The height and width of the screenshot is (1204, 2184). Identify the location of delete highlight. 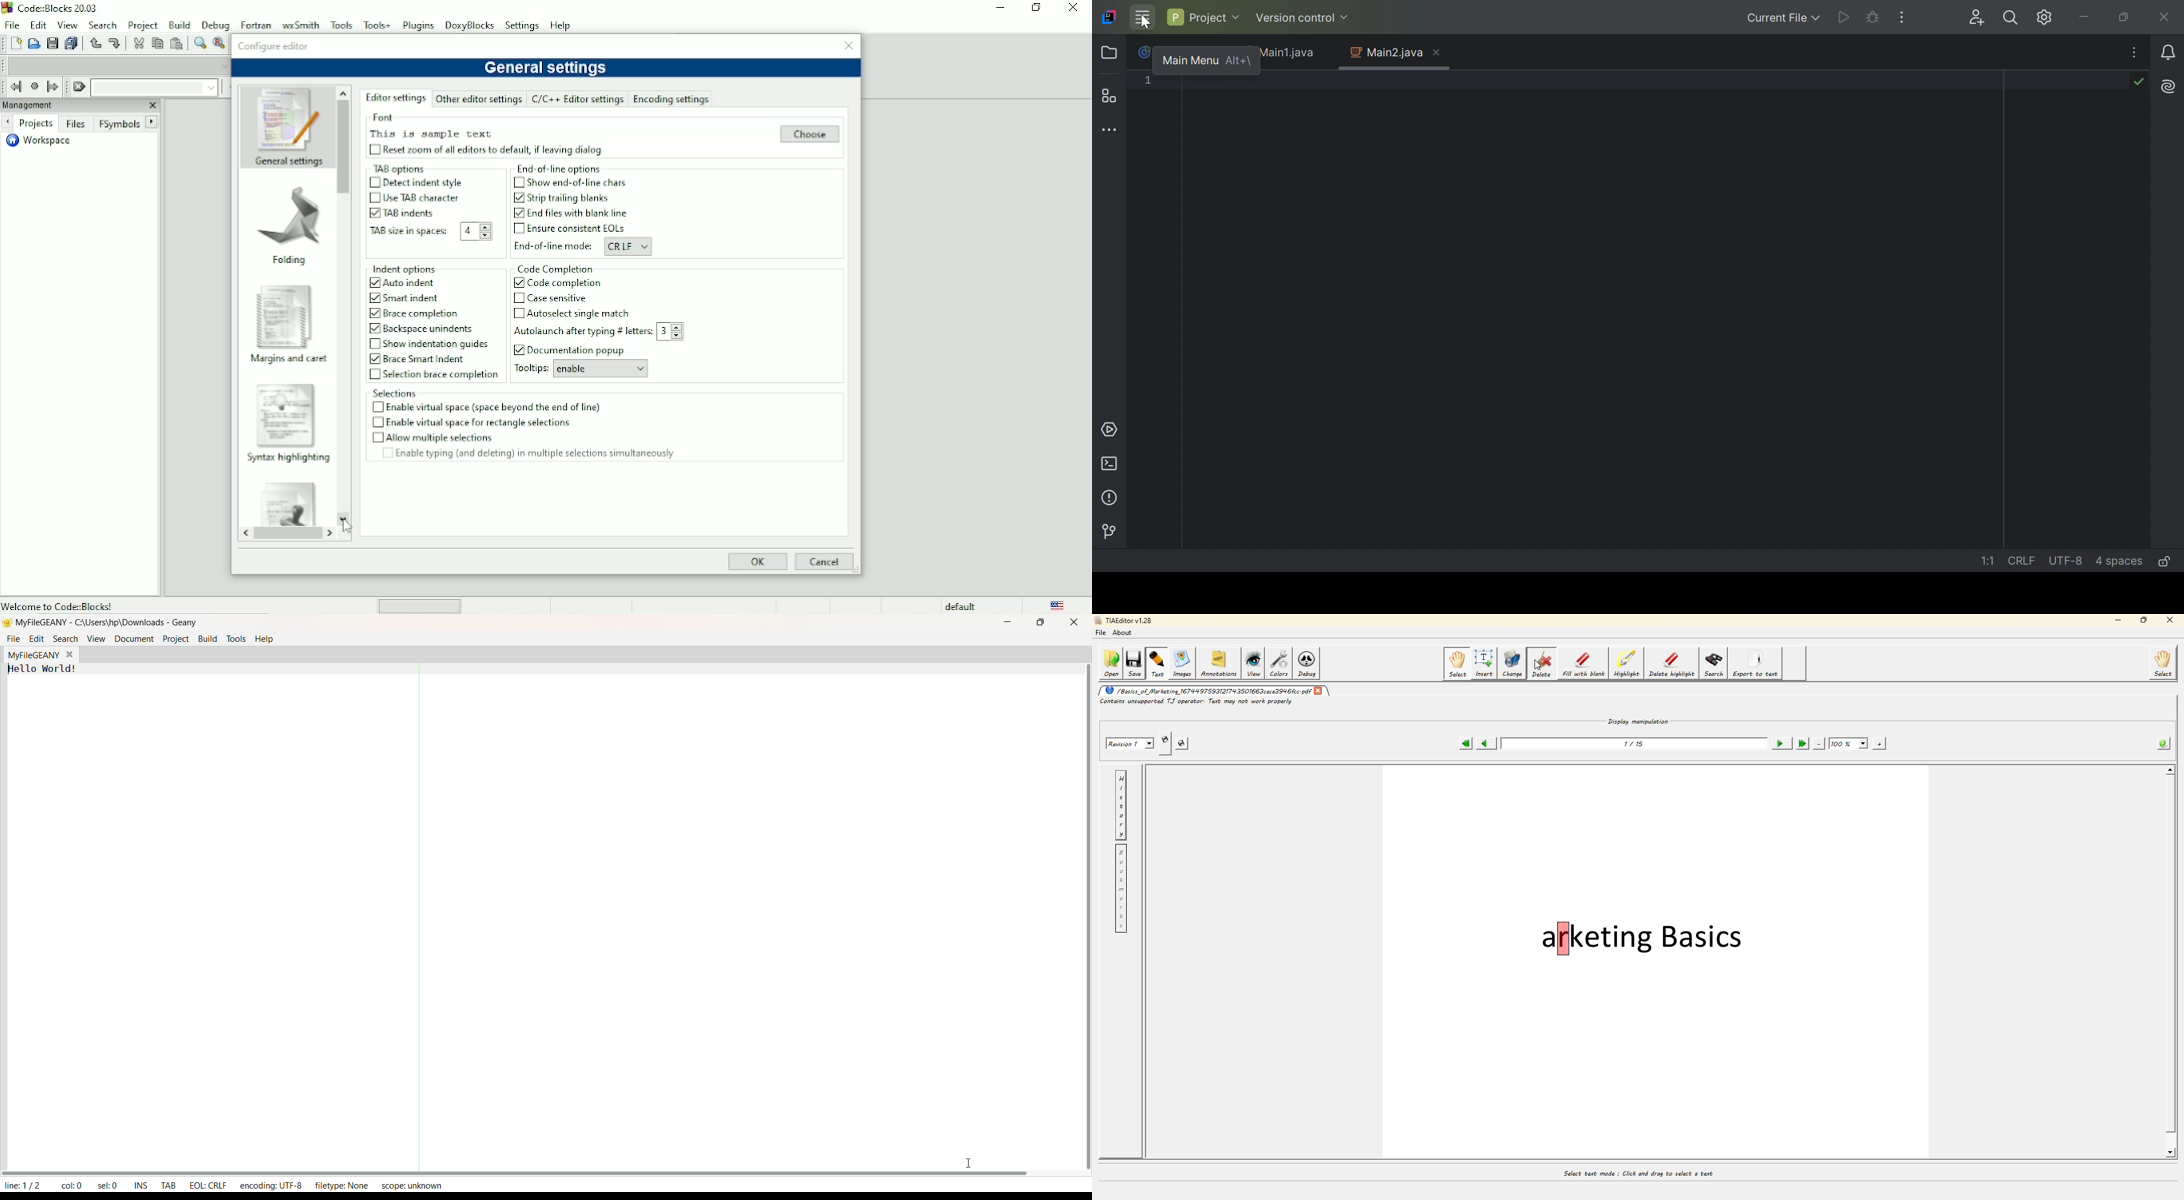
(1671, 664).